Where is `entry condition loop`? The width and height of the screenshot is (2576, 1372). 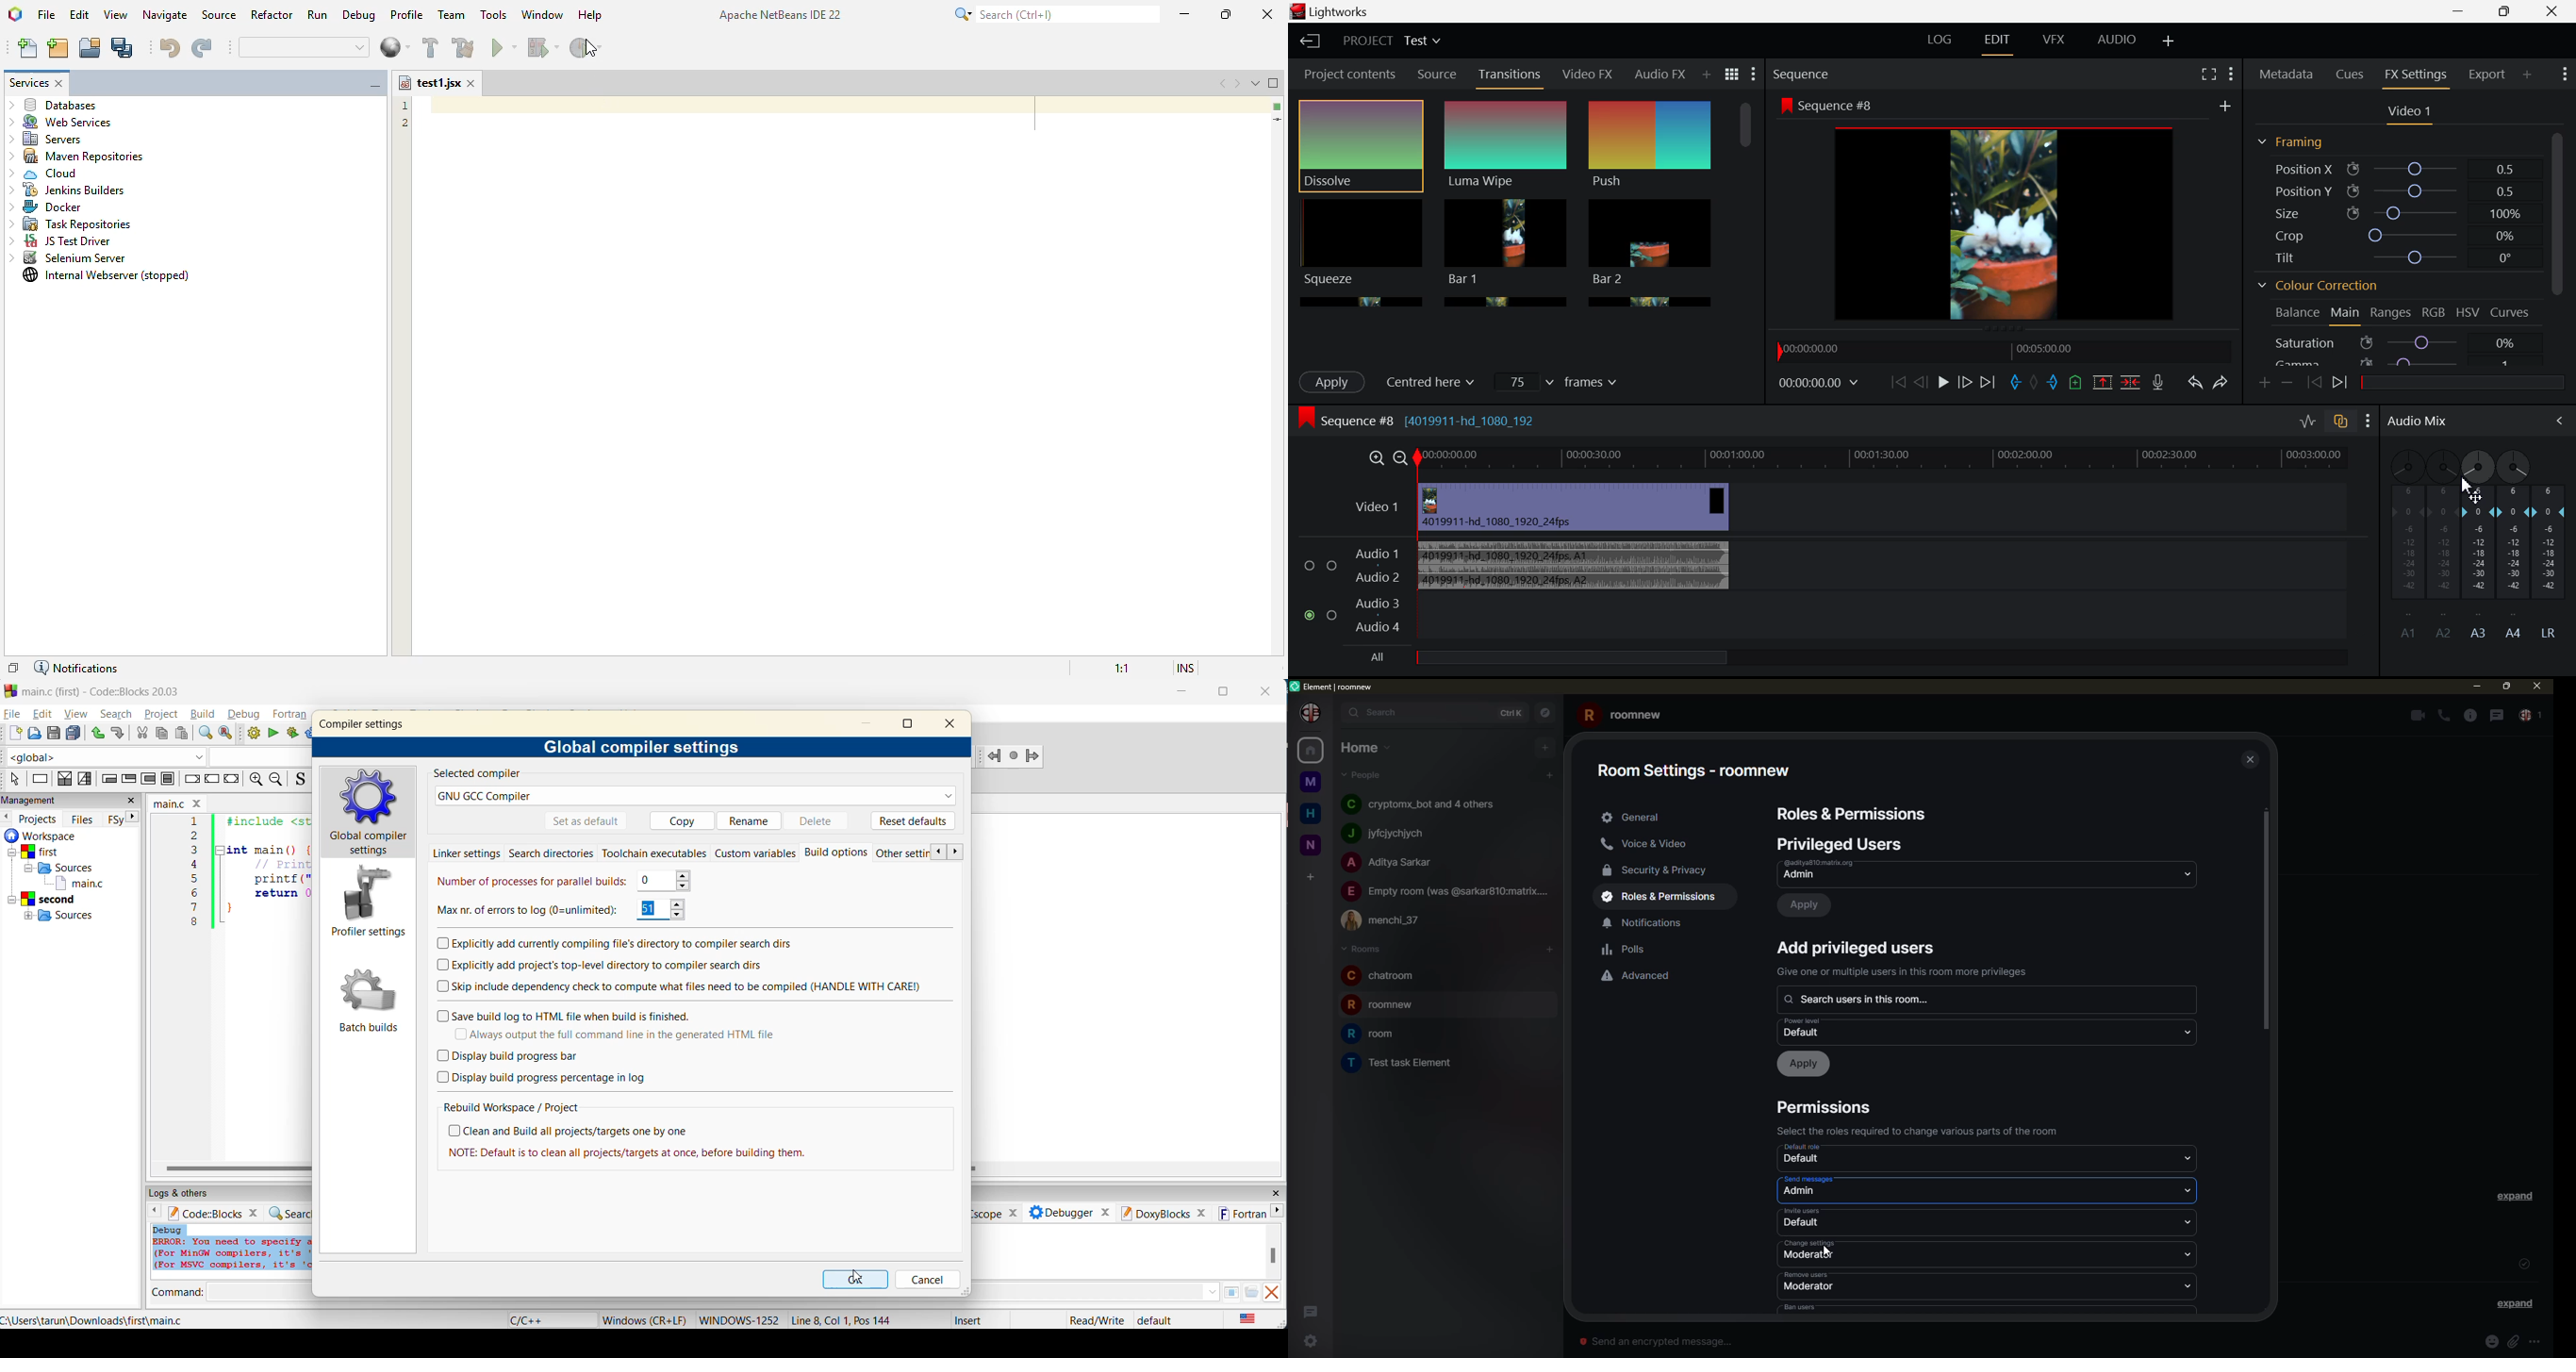
entry condition loop is located at coordinates (107, 780).